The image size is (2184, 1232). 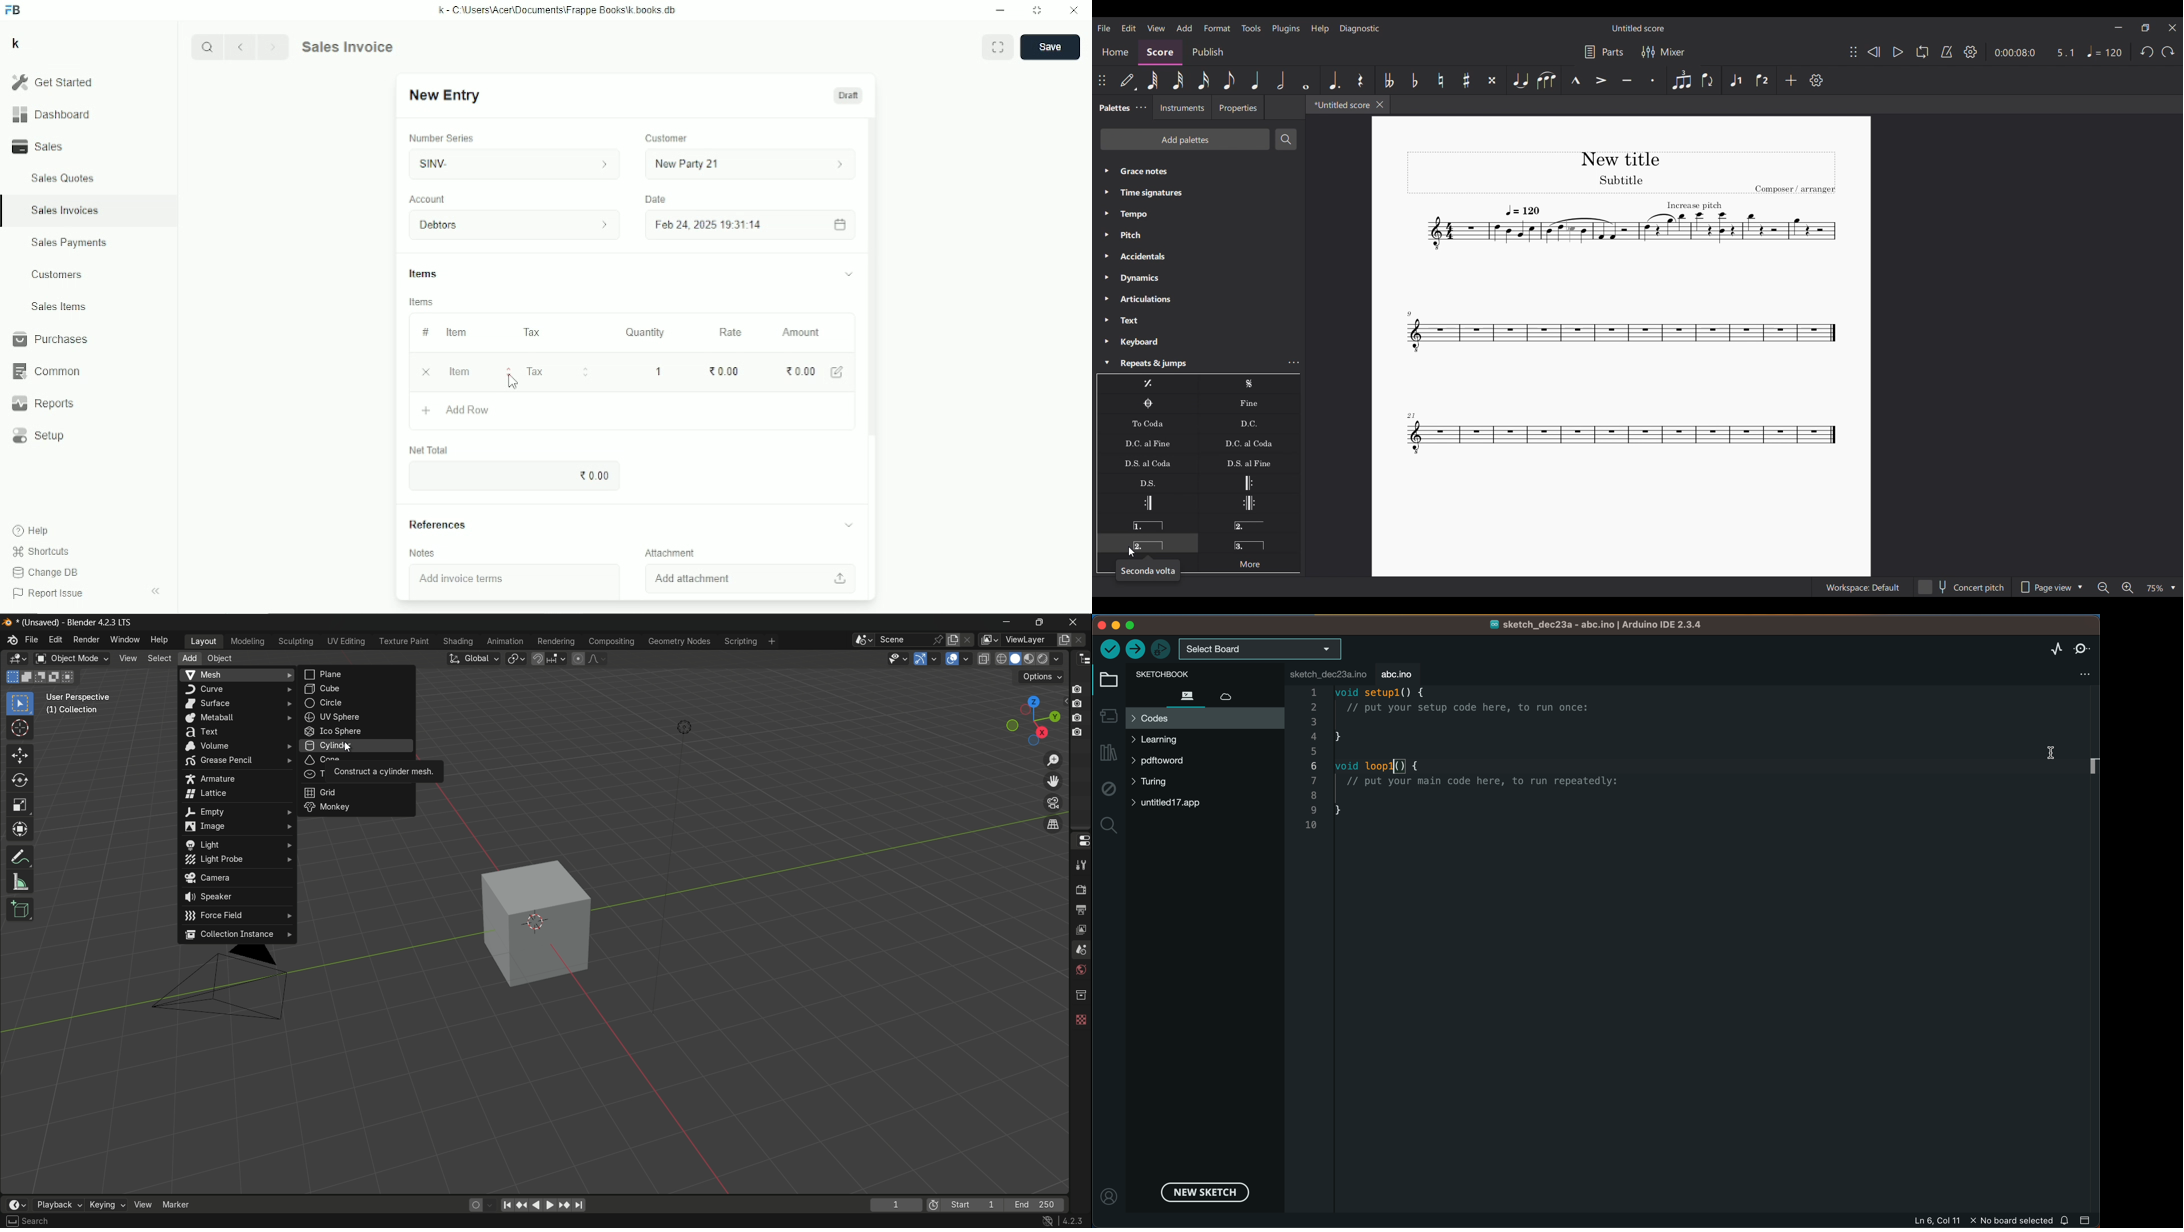 What do you see at coordinates (1038, 11) in the screenshot?
I see `Toggle between form and full width` at bounding box center [1038, 11].